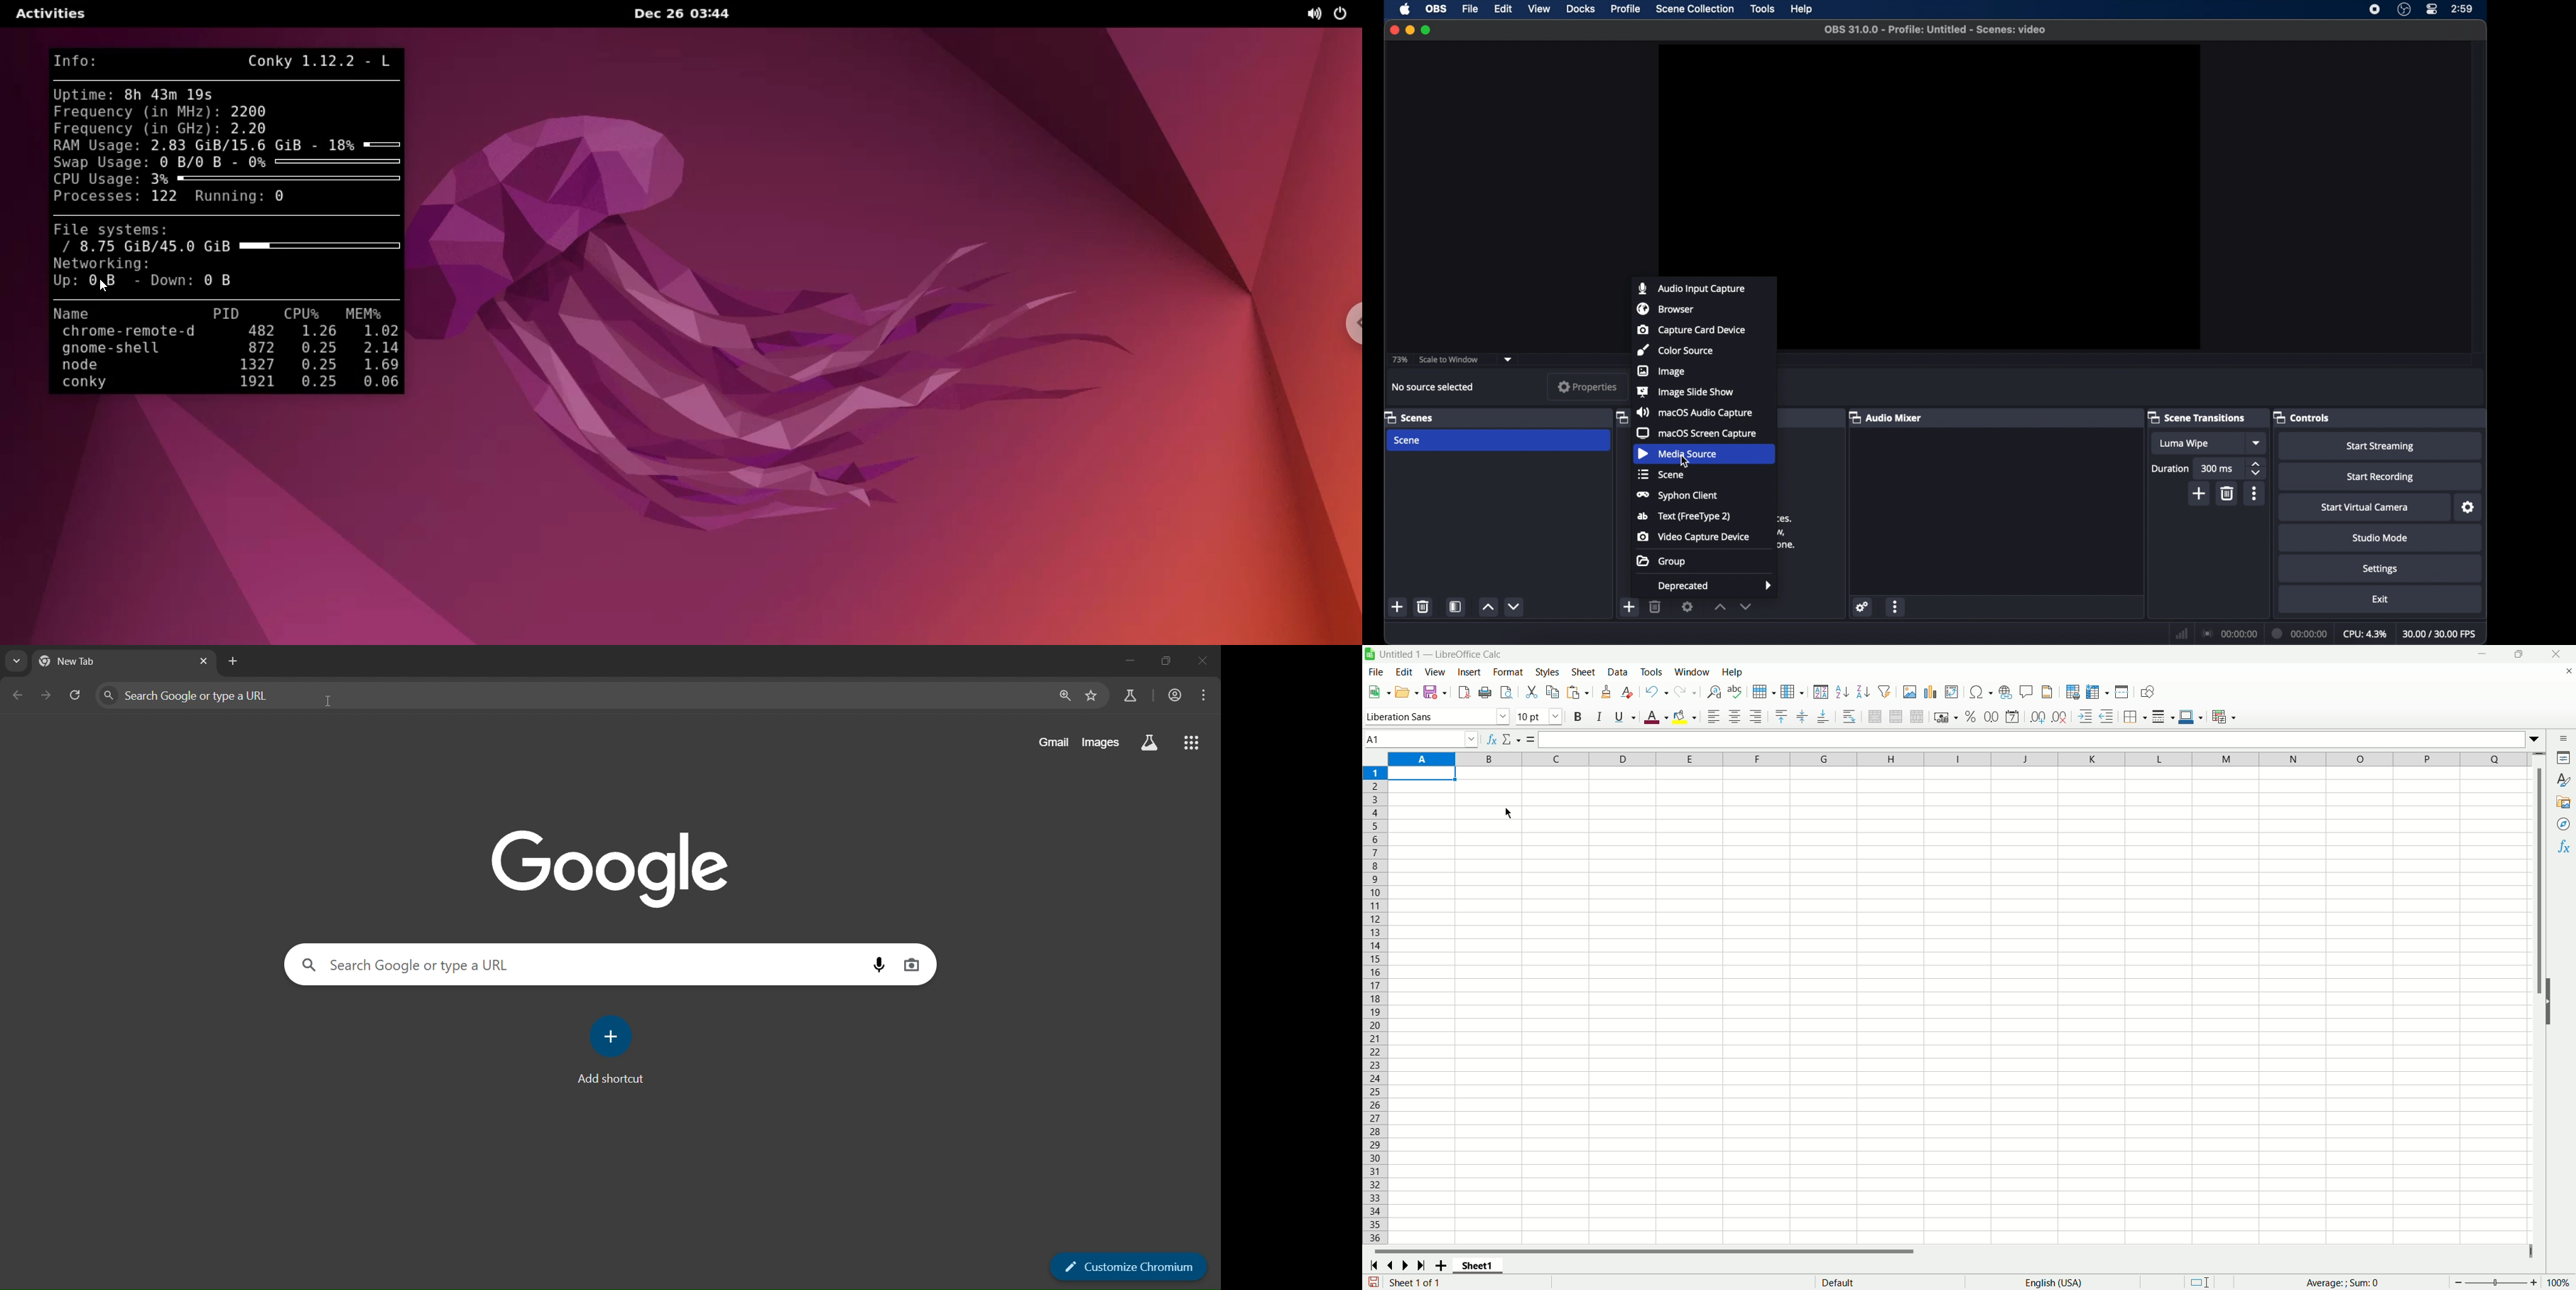 The height and width of the screenshot is (1316, 2576). What do you see at coordinates (1677, 453) in the screenshot?
I see `media source` at bounding box center [1677, 453].